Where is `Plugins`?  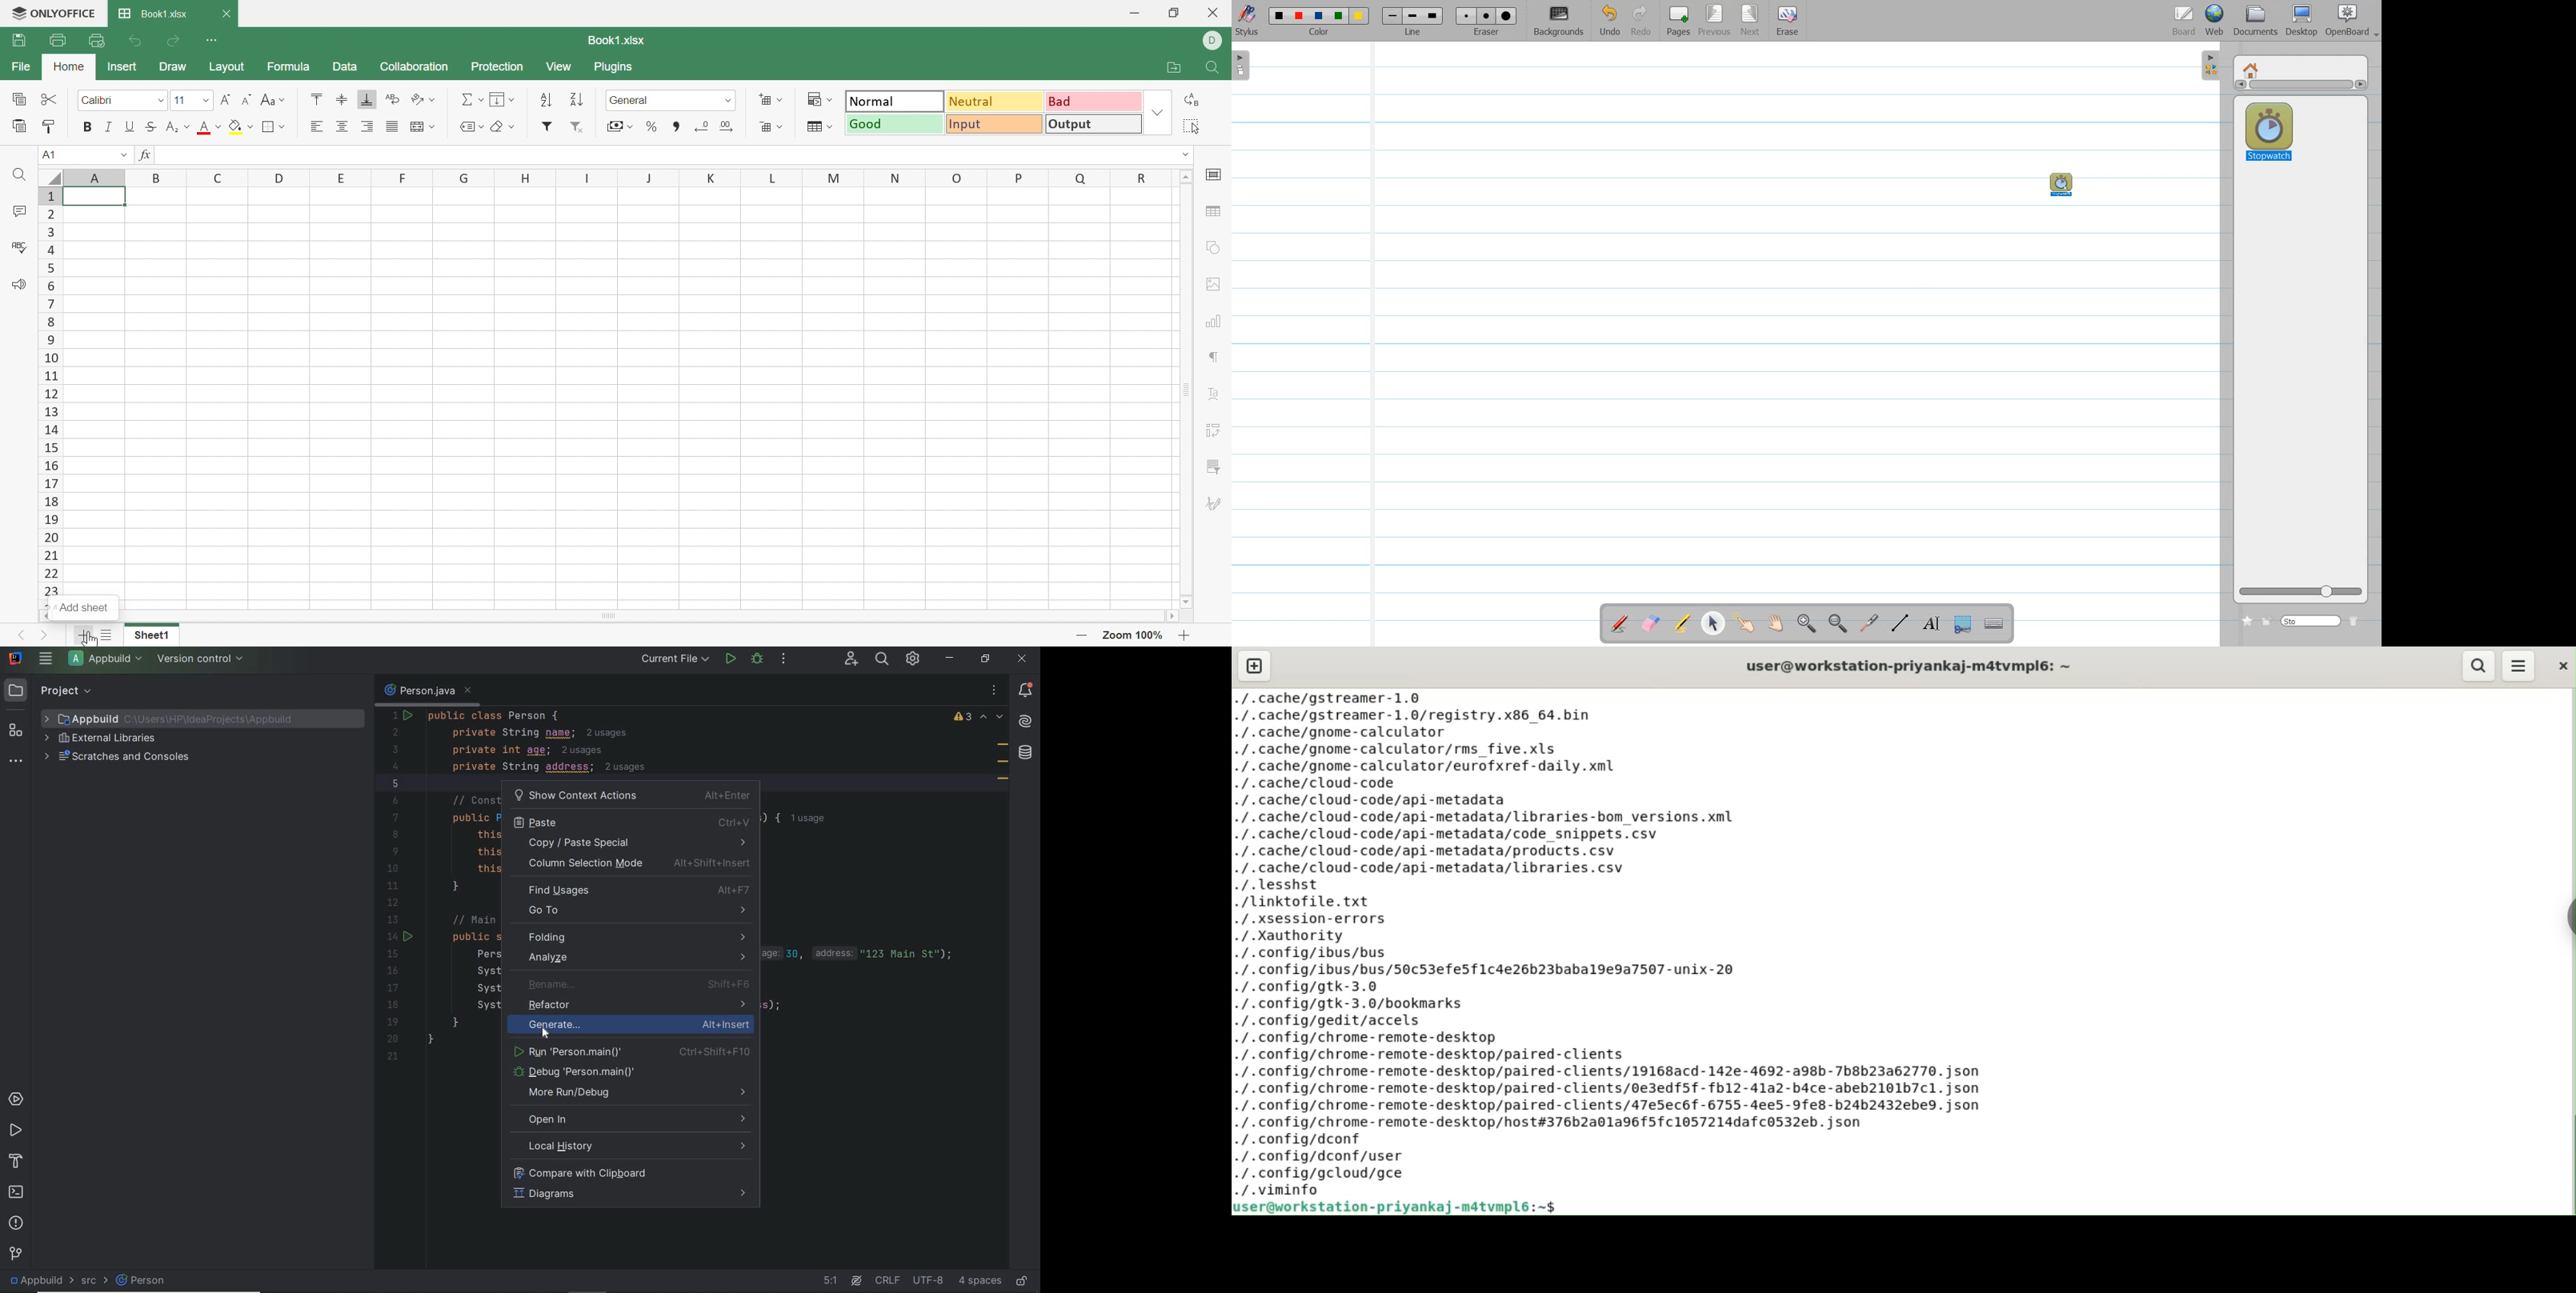 Plugins is located at coordinates (616, 67).